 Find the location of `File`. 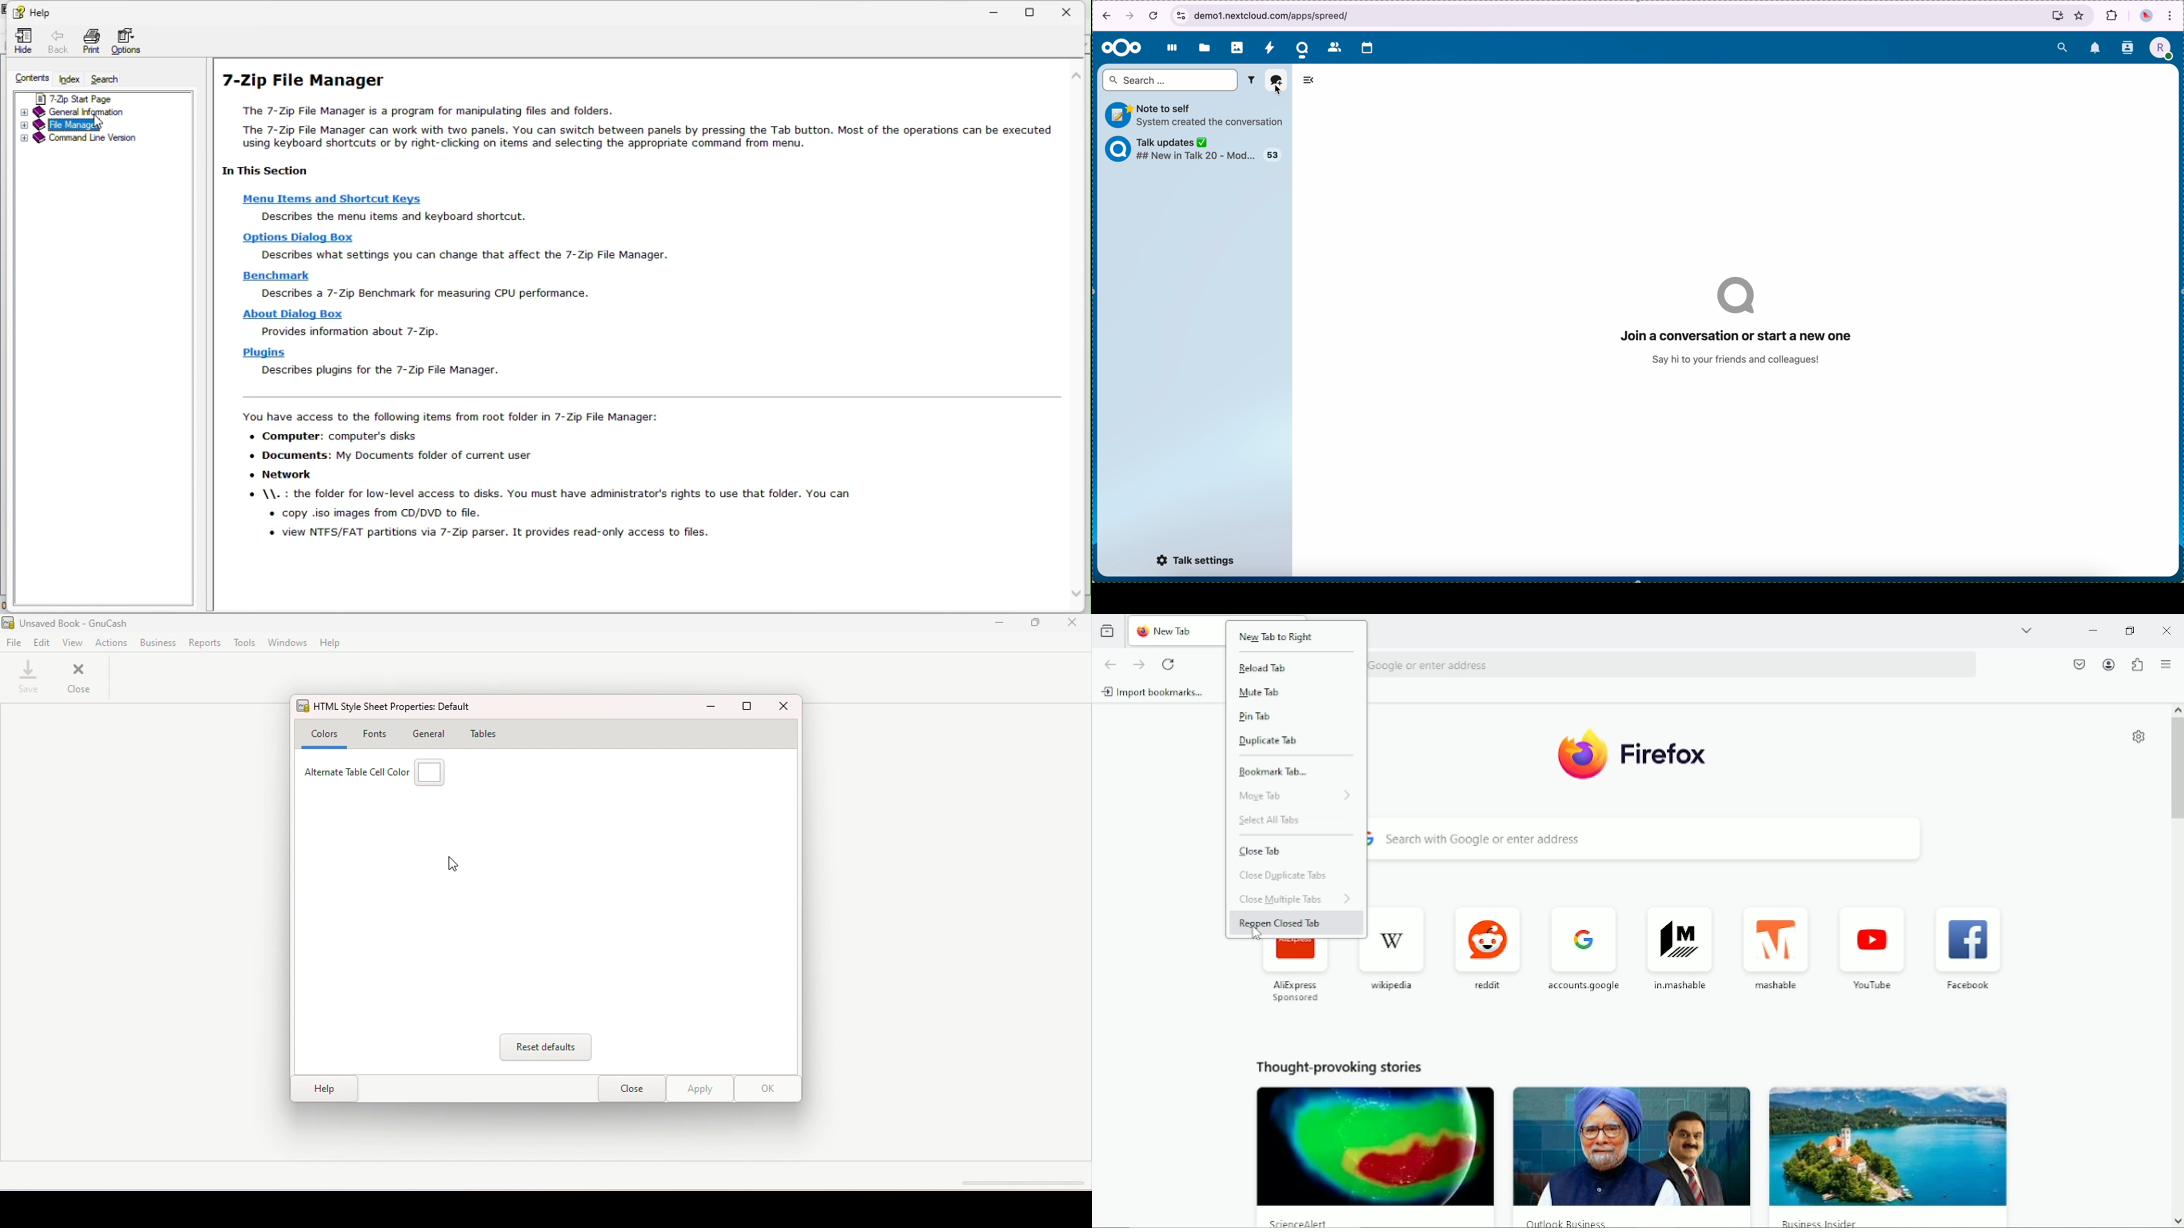

File is located at coordinates (14, 643).